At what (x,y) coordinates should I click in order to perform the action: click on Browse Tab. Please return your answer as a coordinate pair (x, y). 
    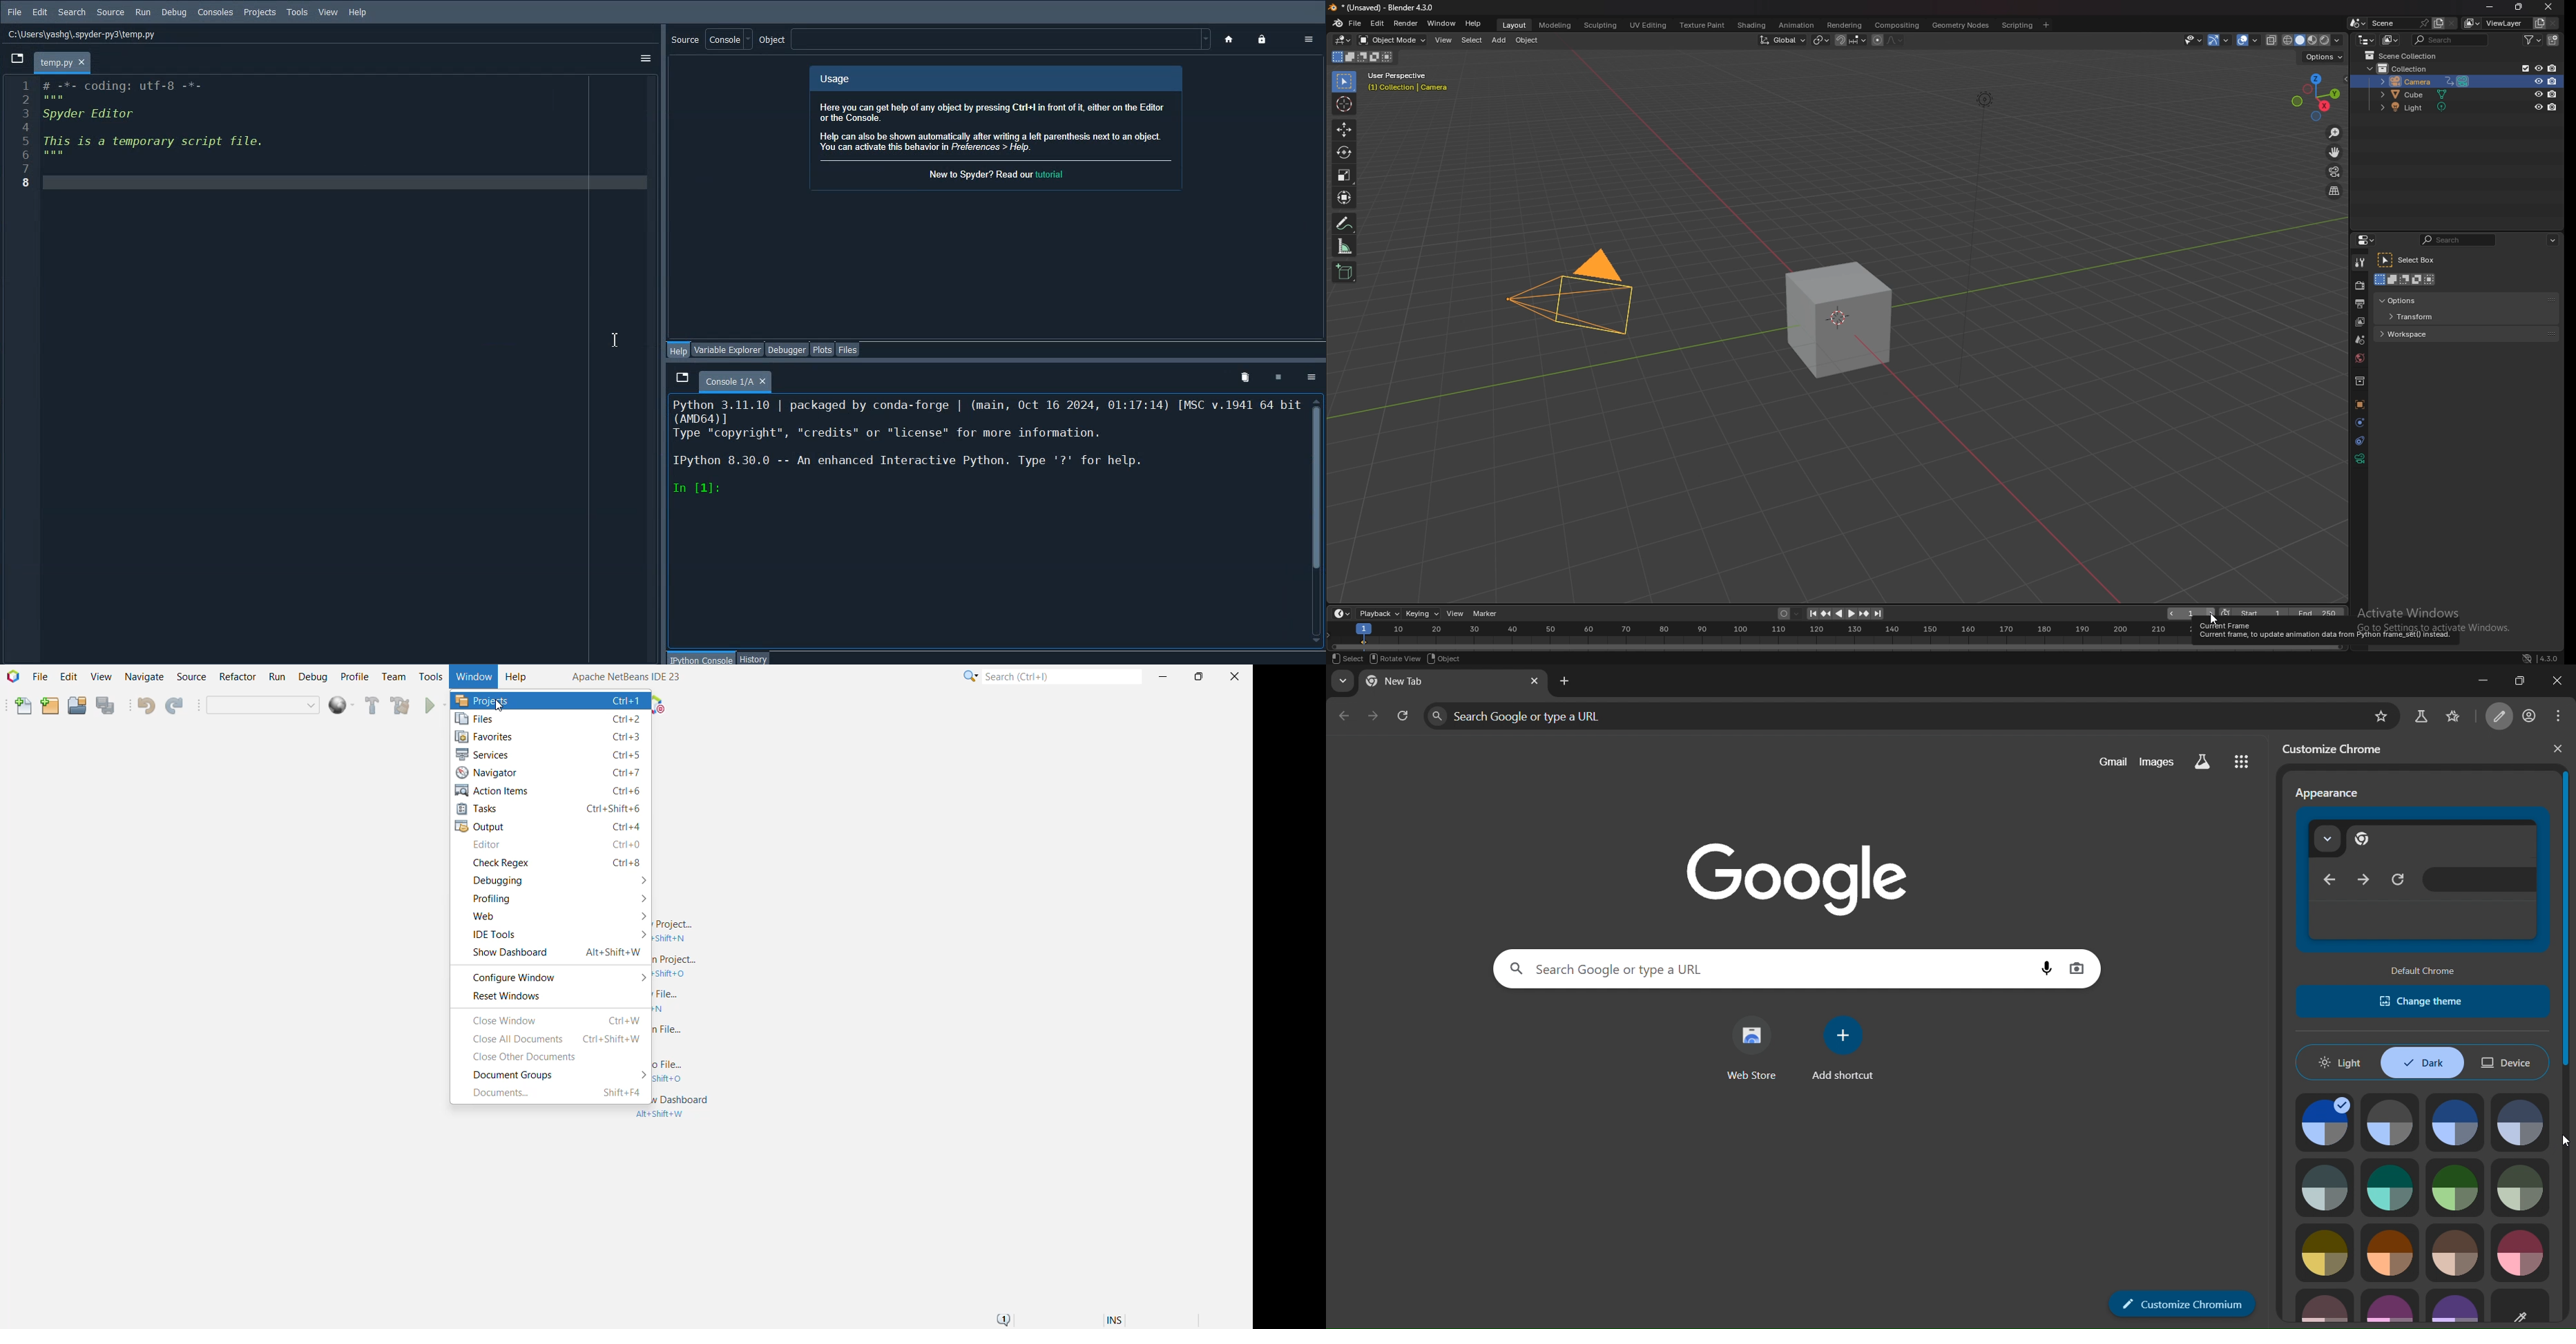
    Looking at the image, I should click on (17, 57).